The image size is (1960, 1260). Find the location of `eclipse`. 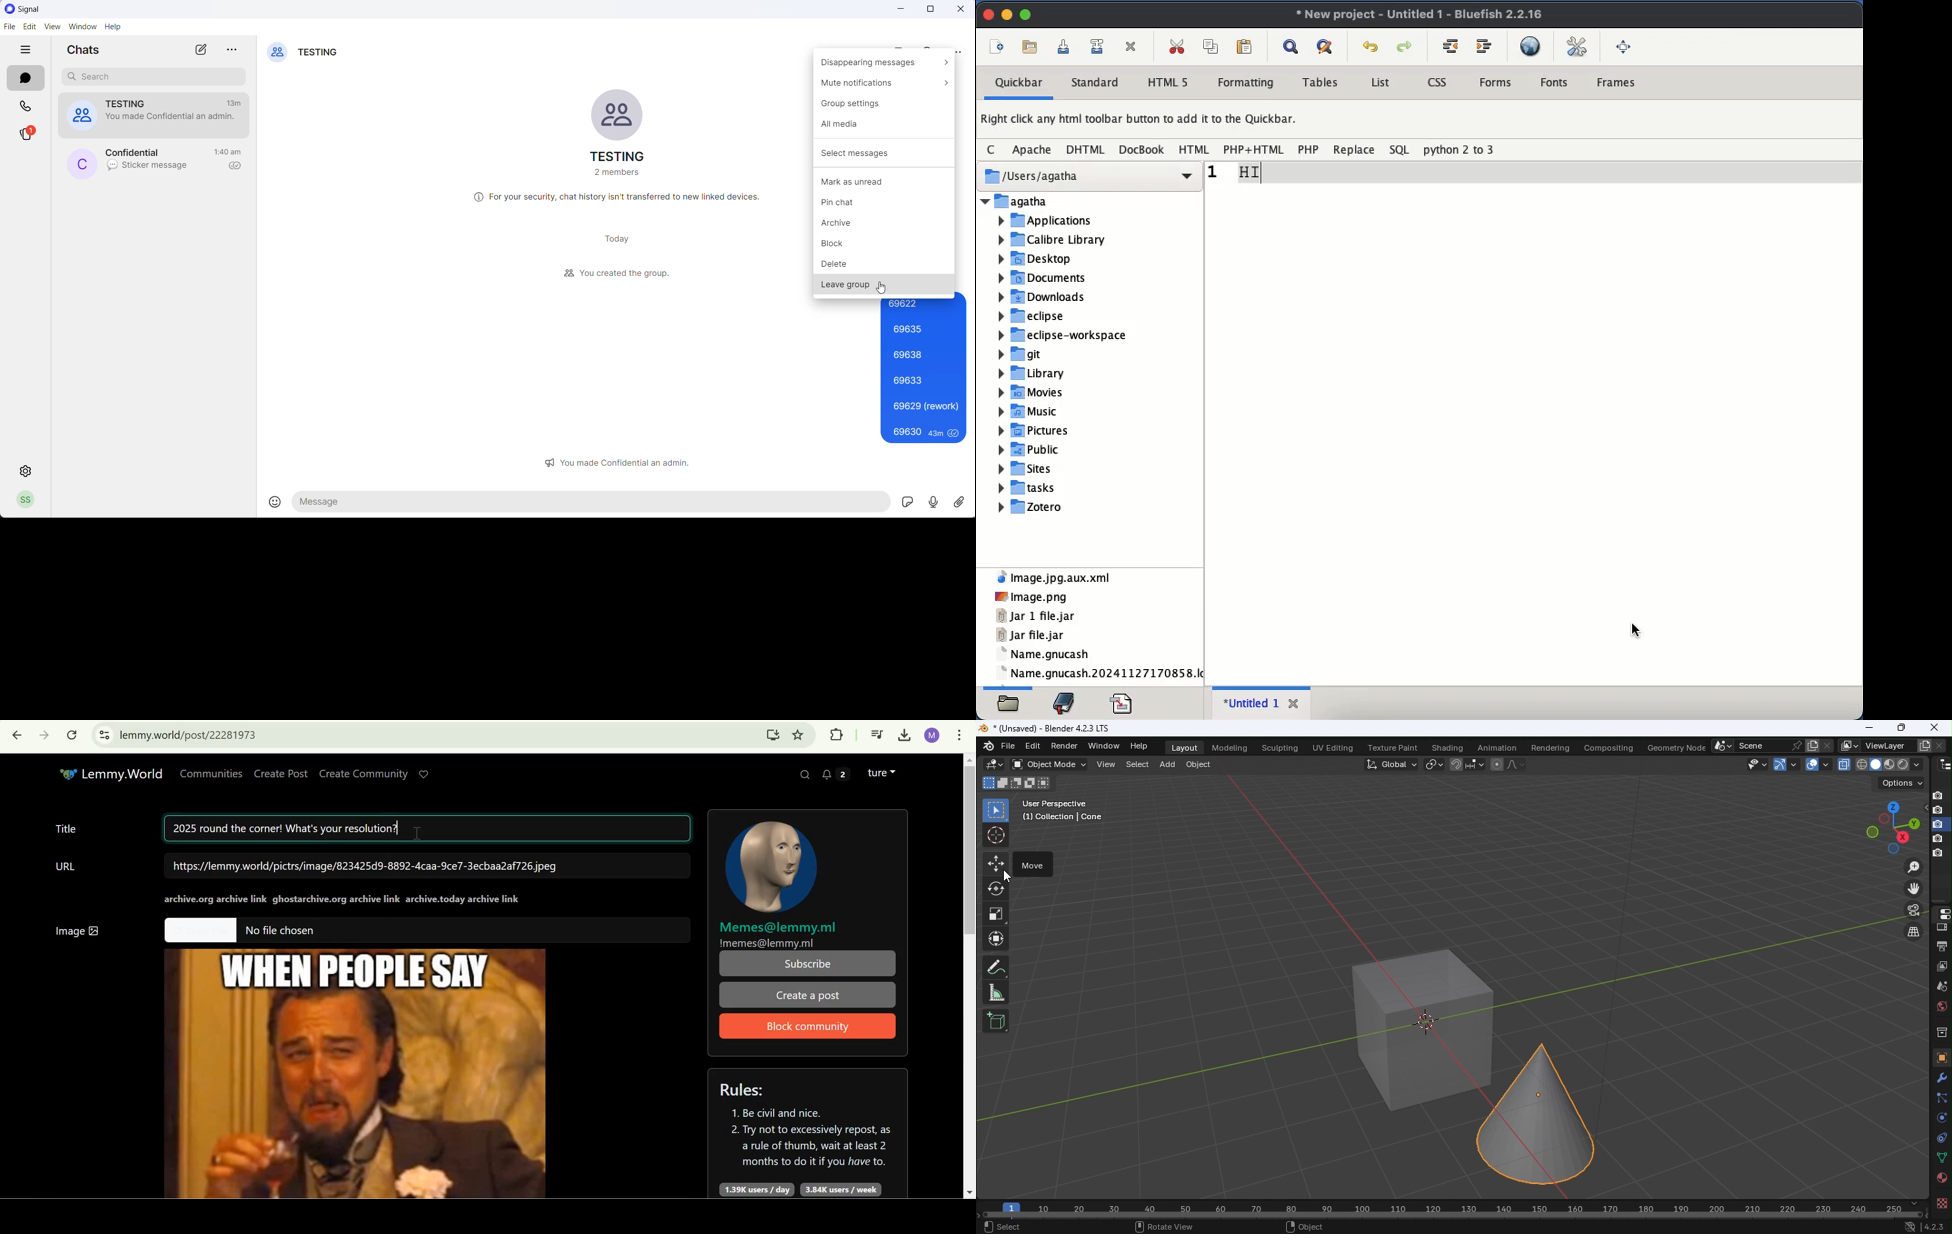

eclipse is located at coordinates (1031, 315).